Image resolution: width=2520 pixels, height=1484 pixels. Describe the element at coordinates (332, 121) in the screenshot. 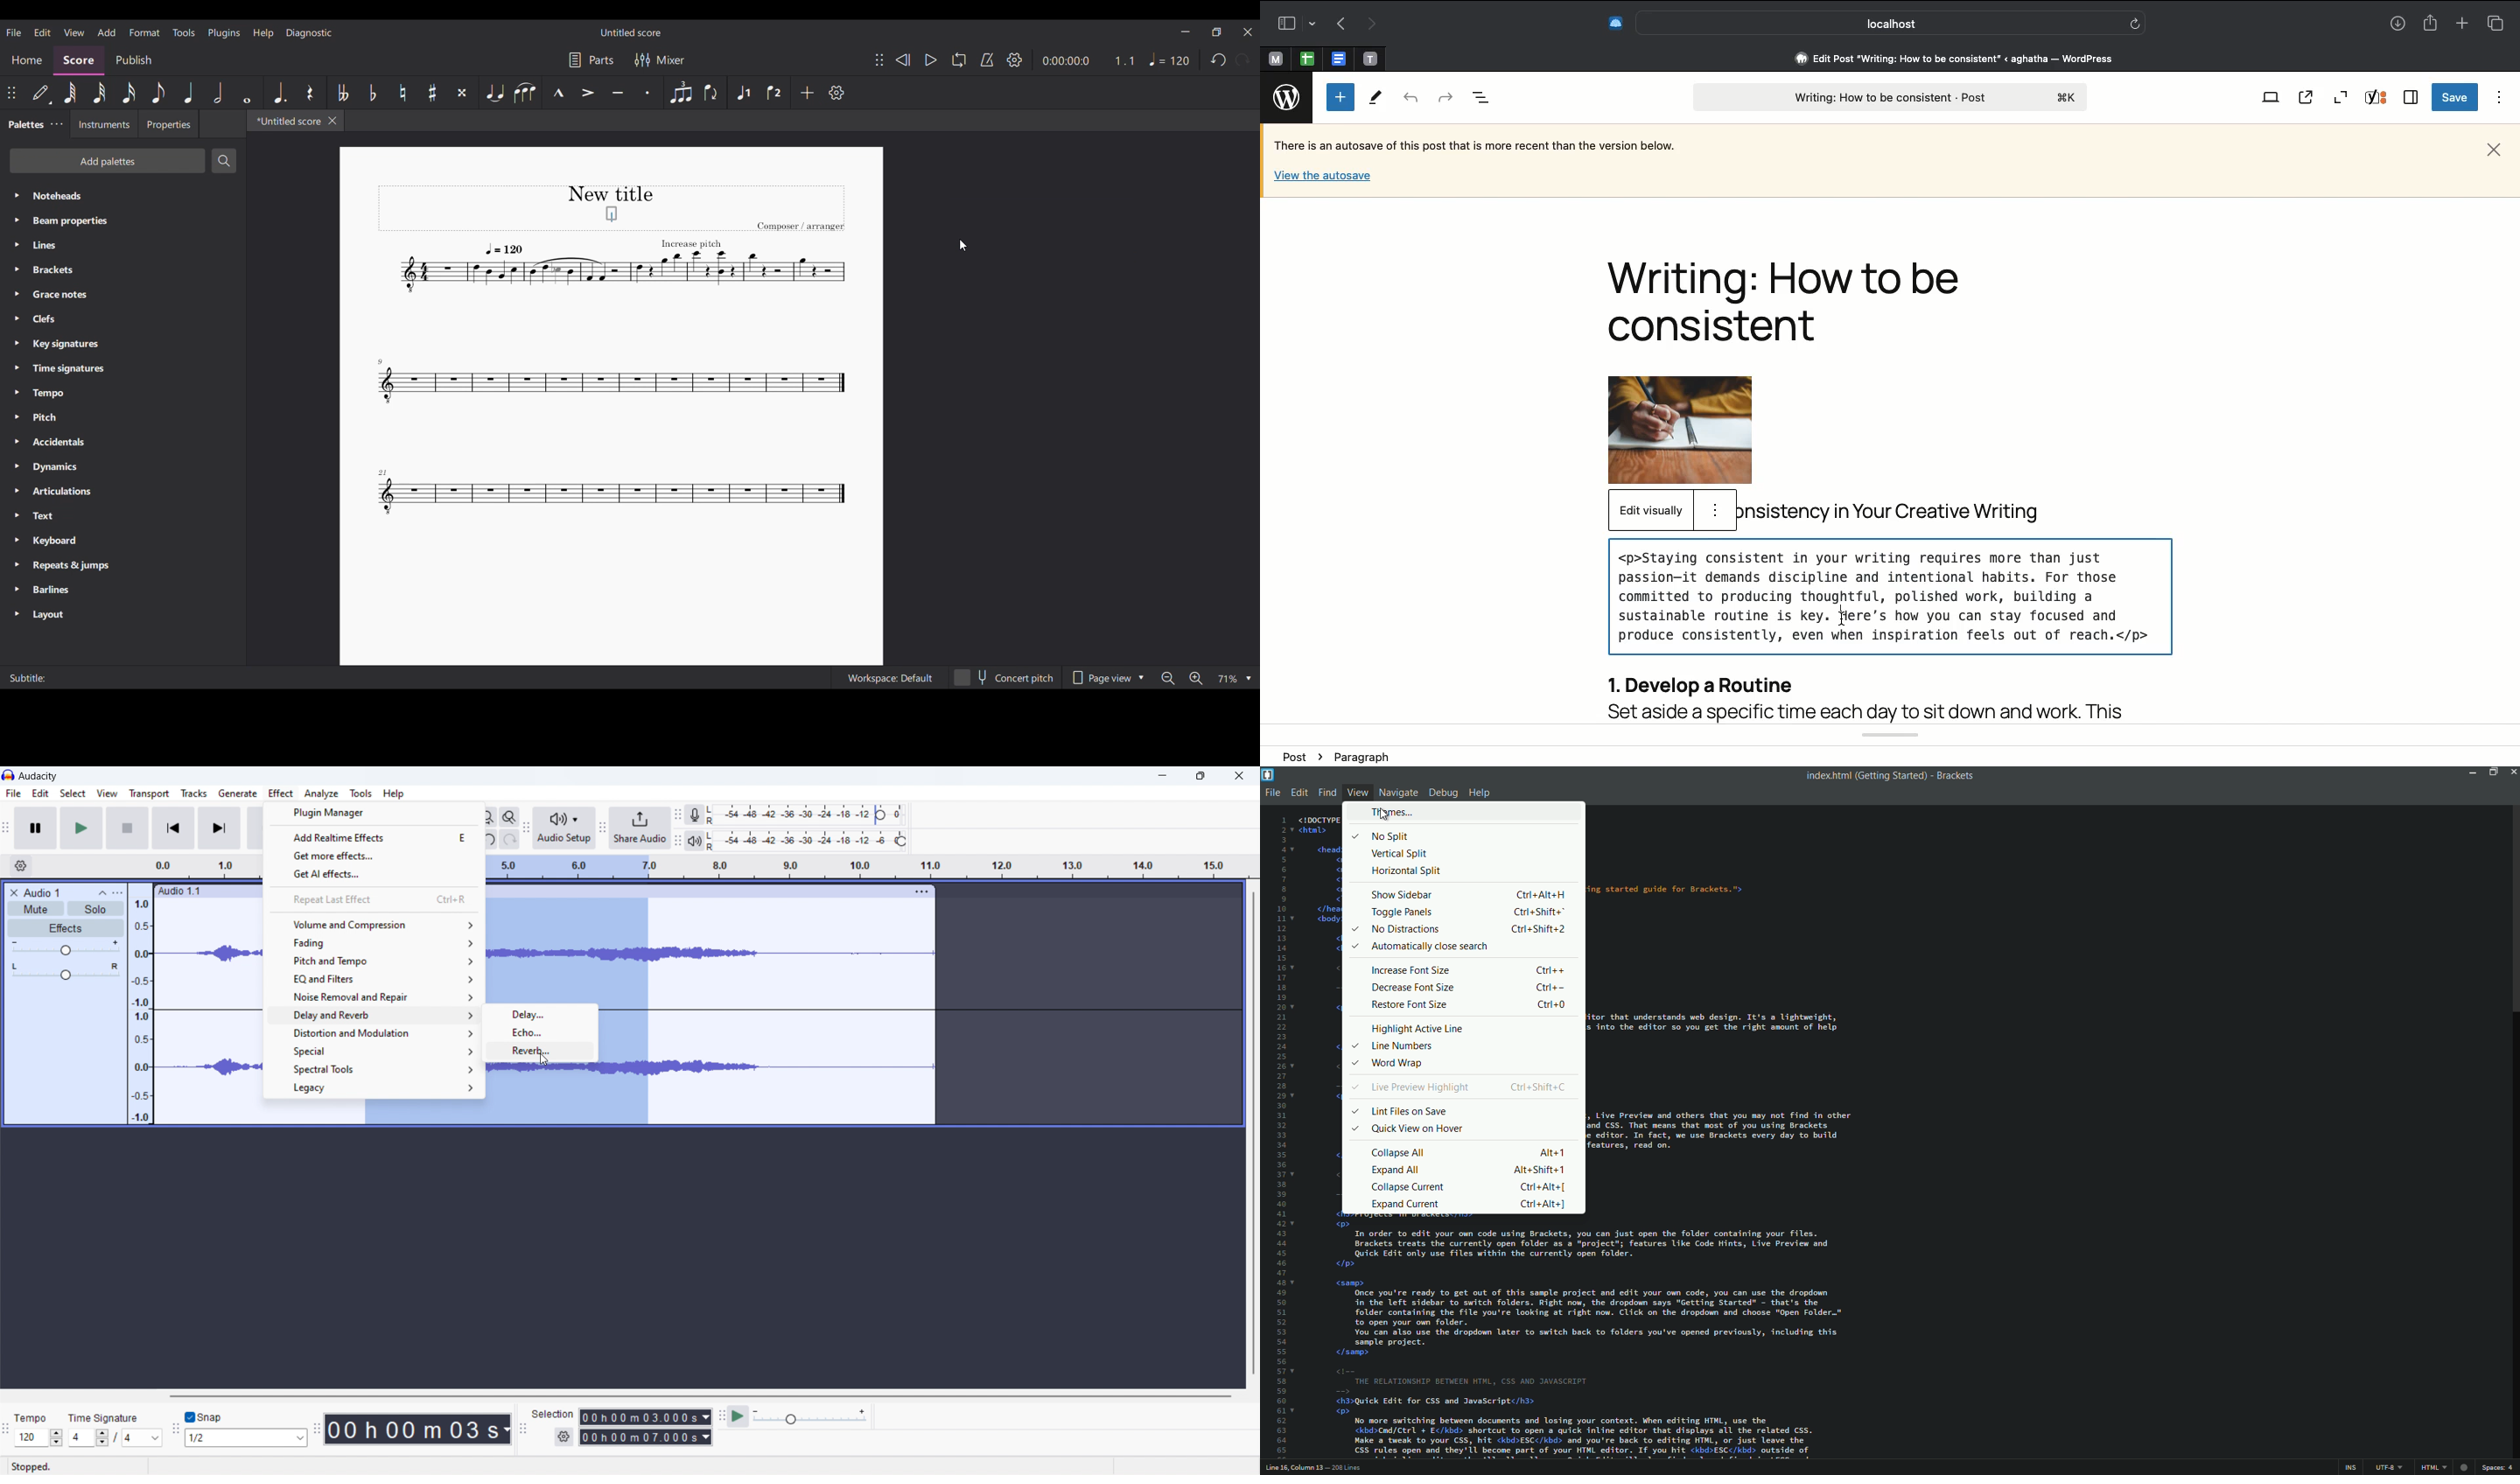

I see `Close tab` at that location.